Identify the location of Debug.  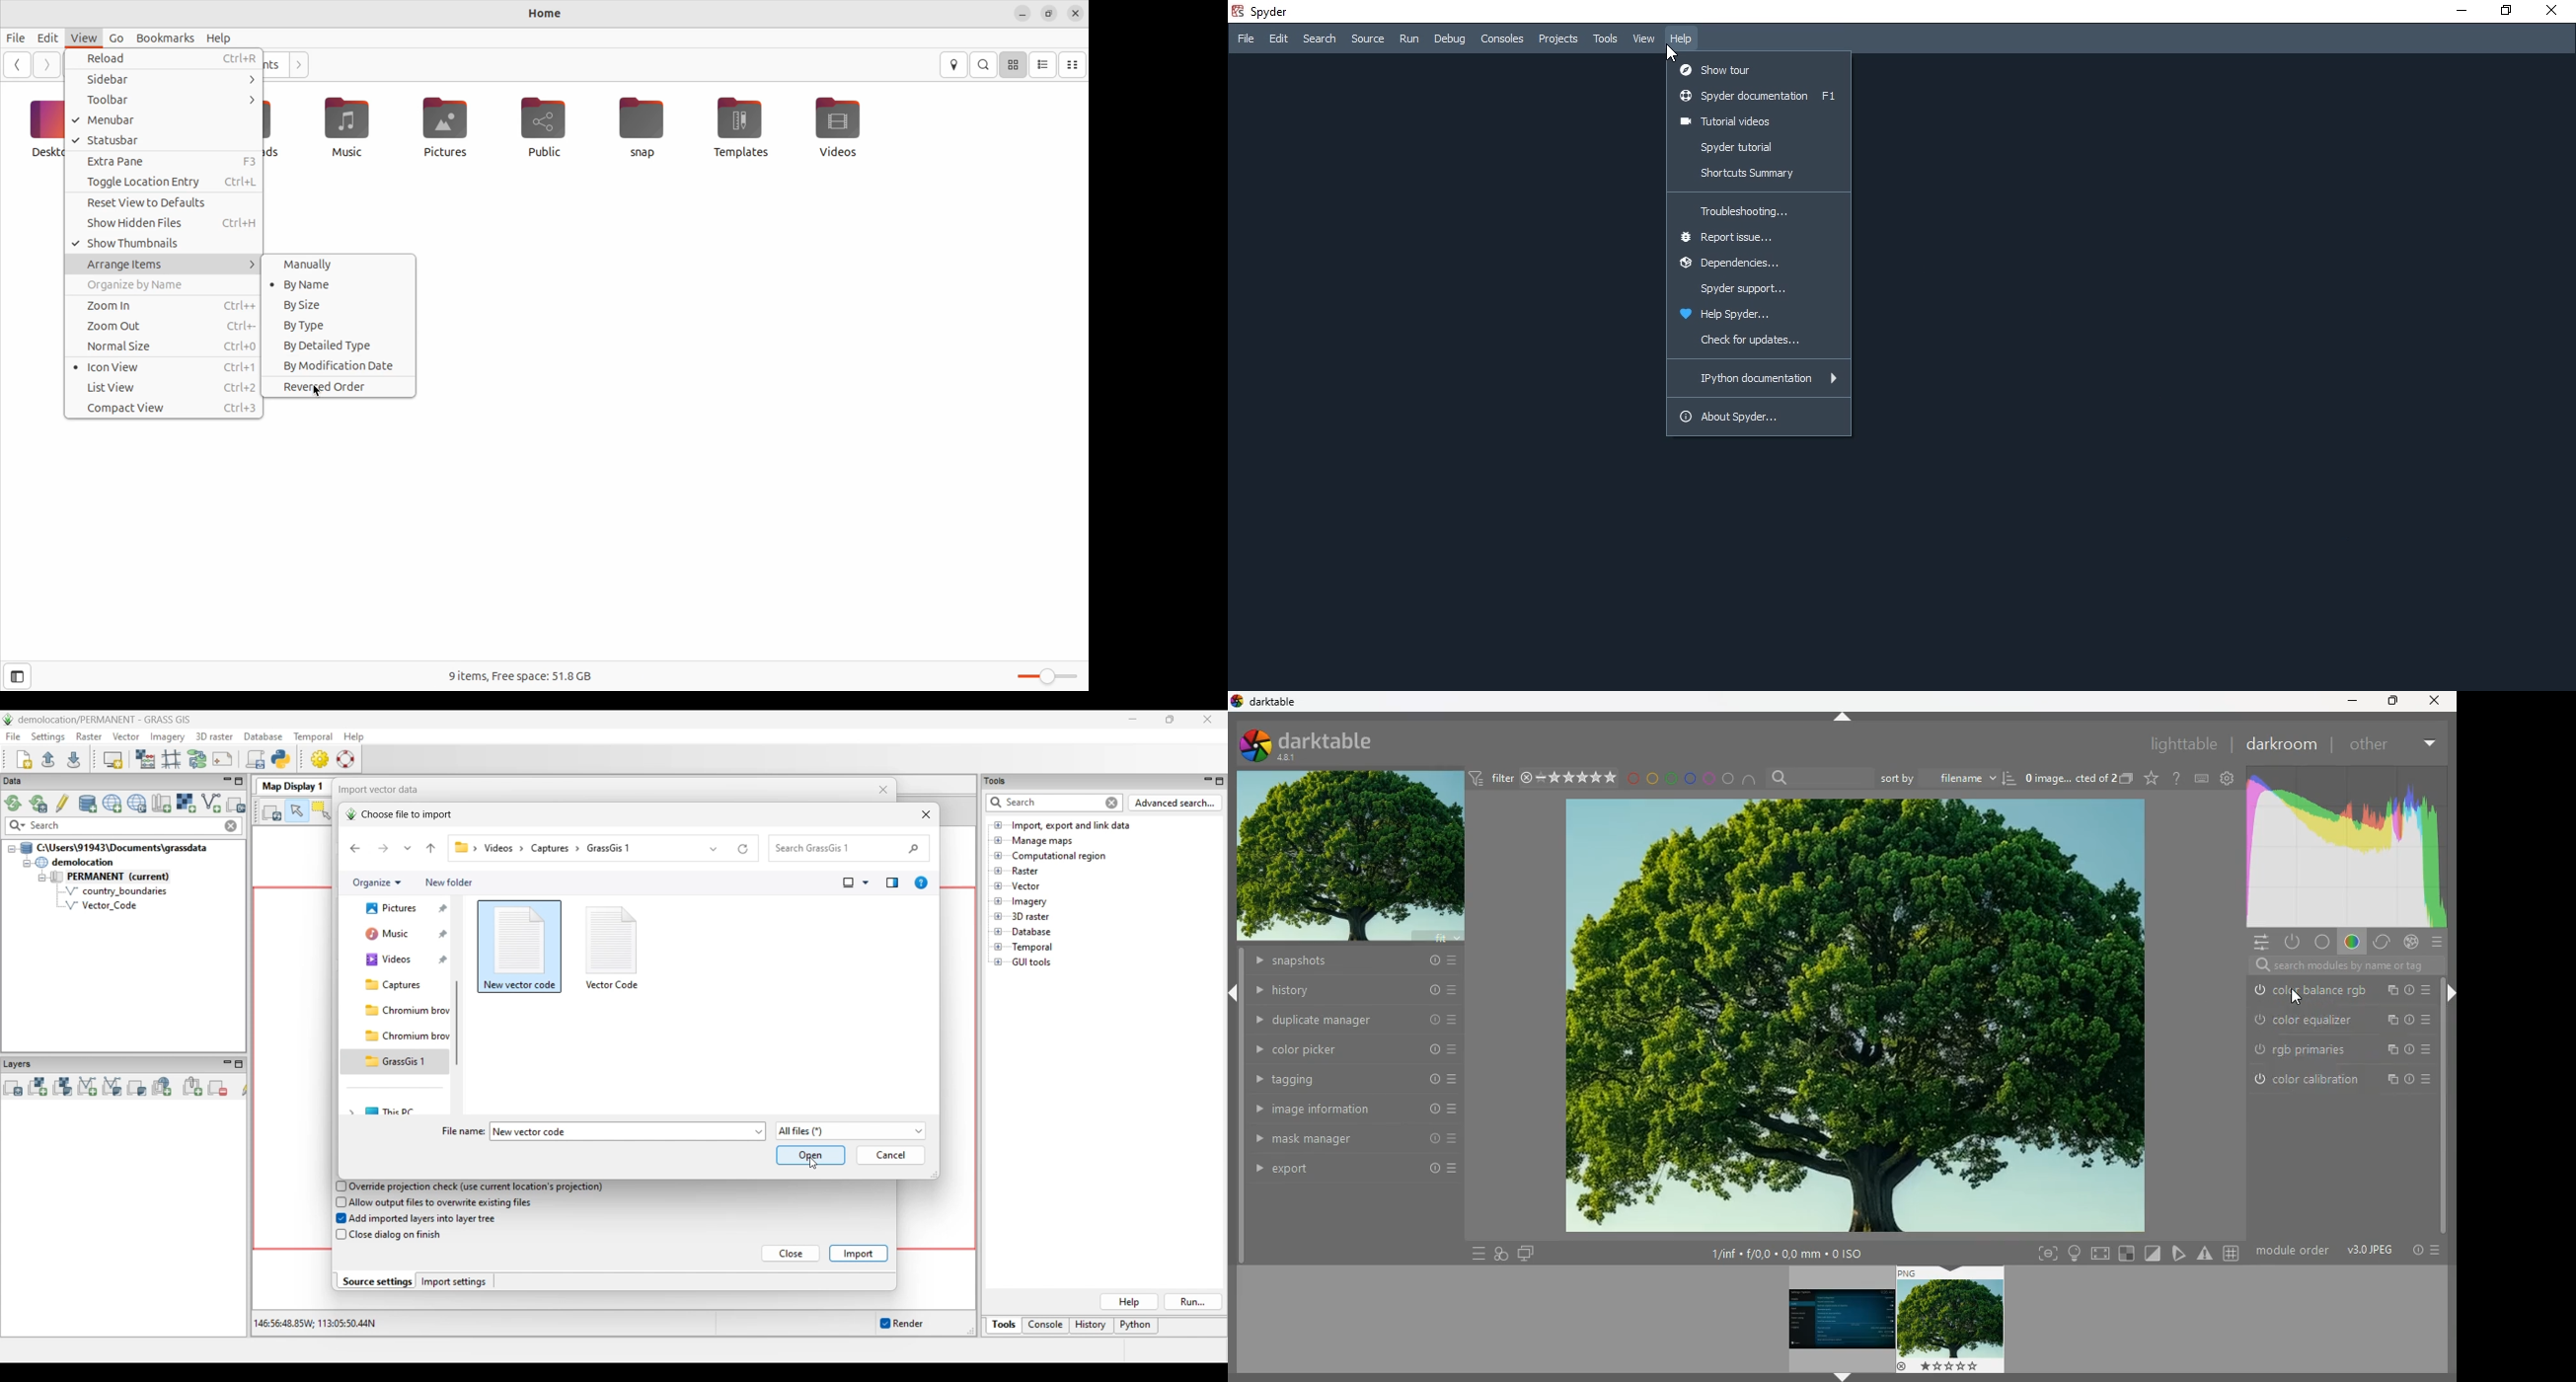
(1448, 38).